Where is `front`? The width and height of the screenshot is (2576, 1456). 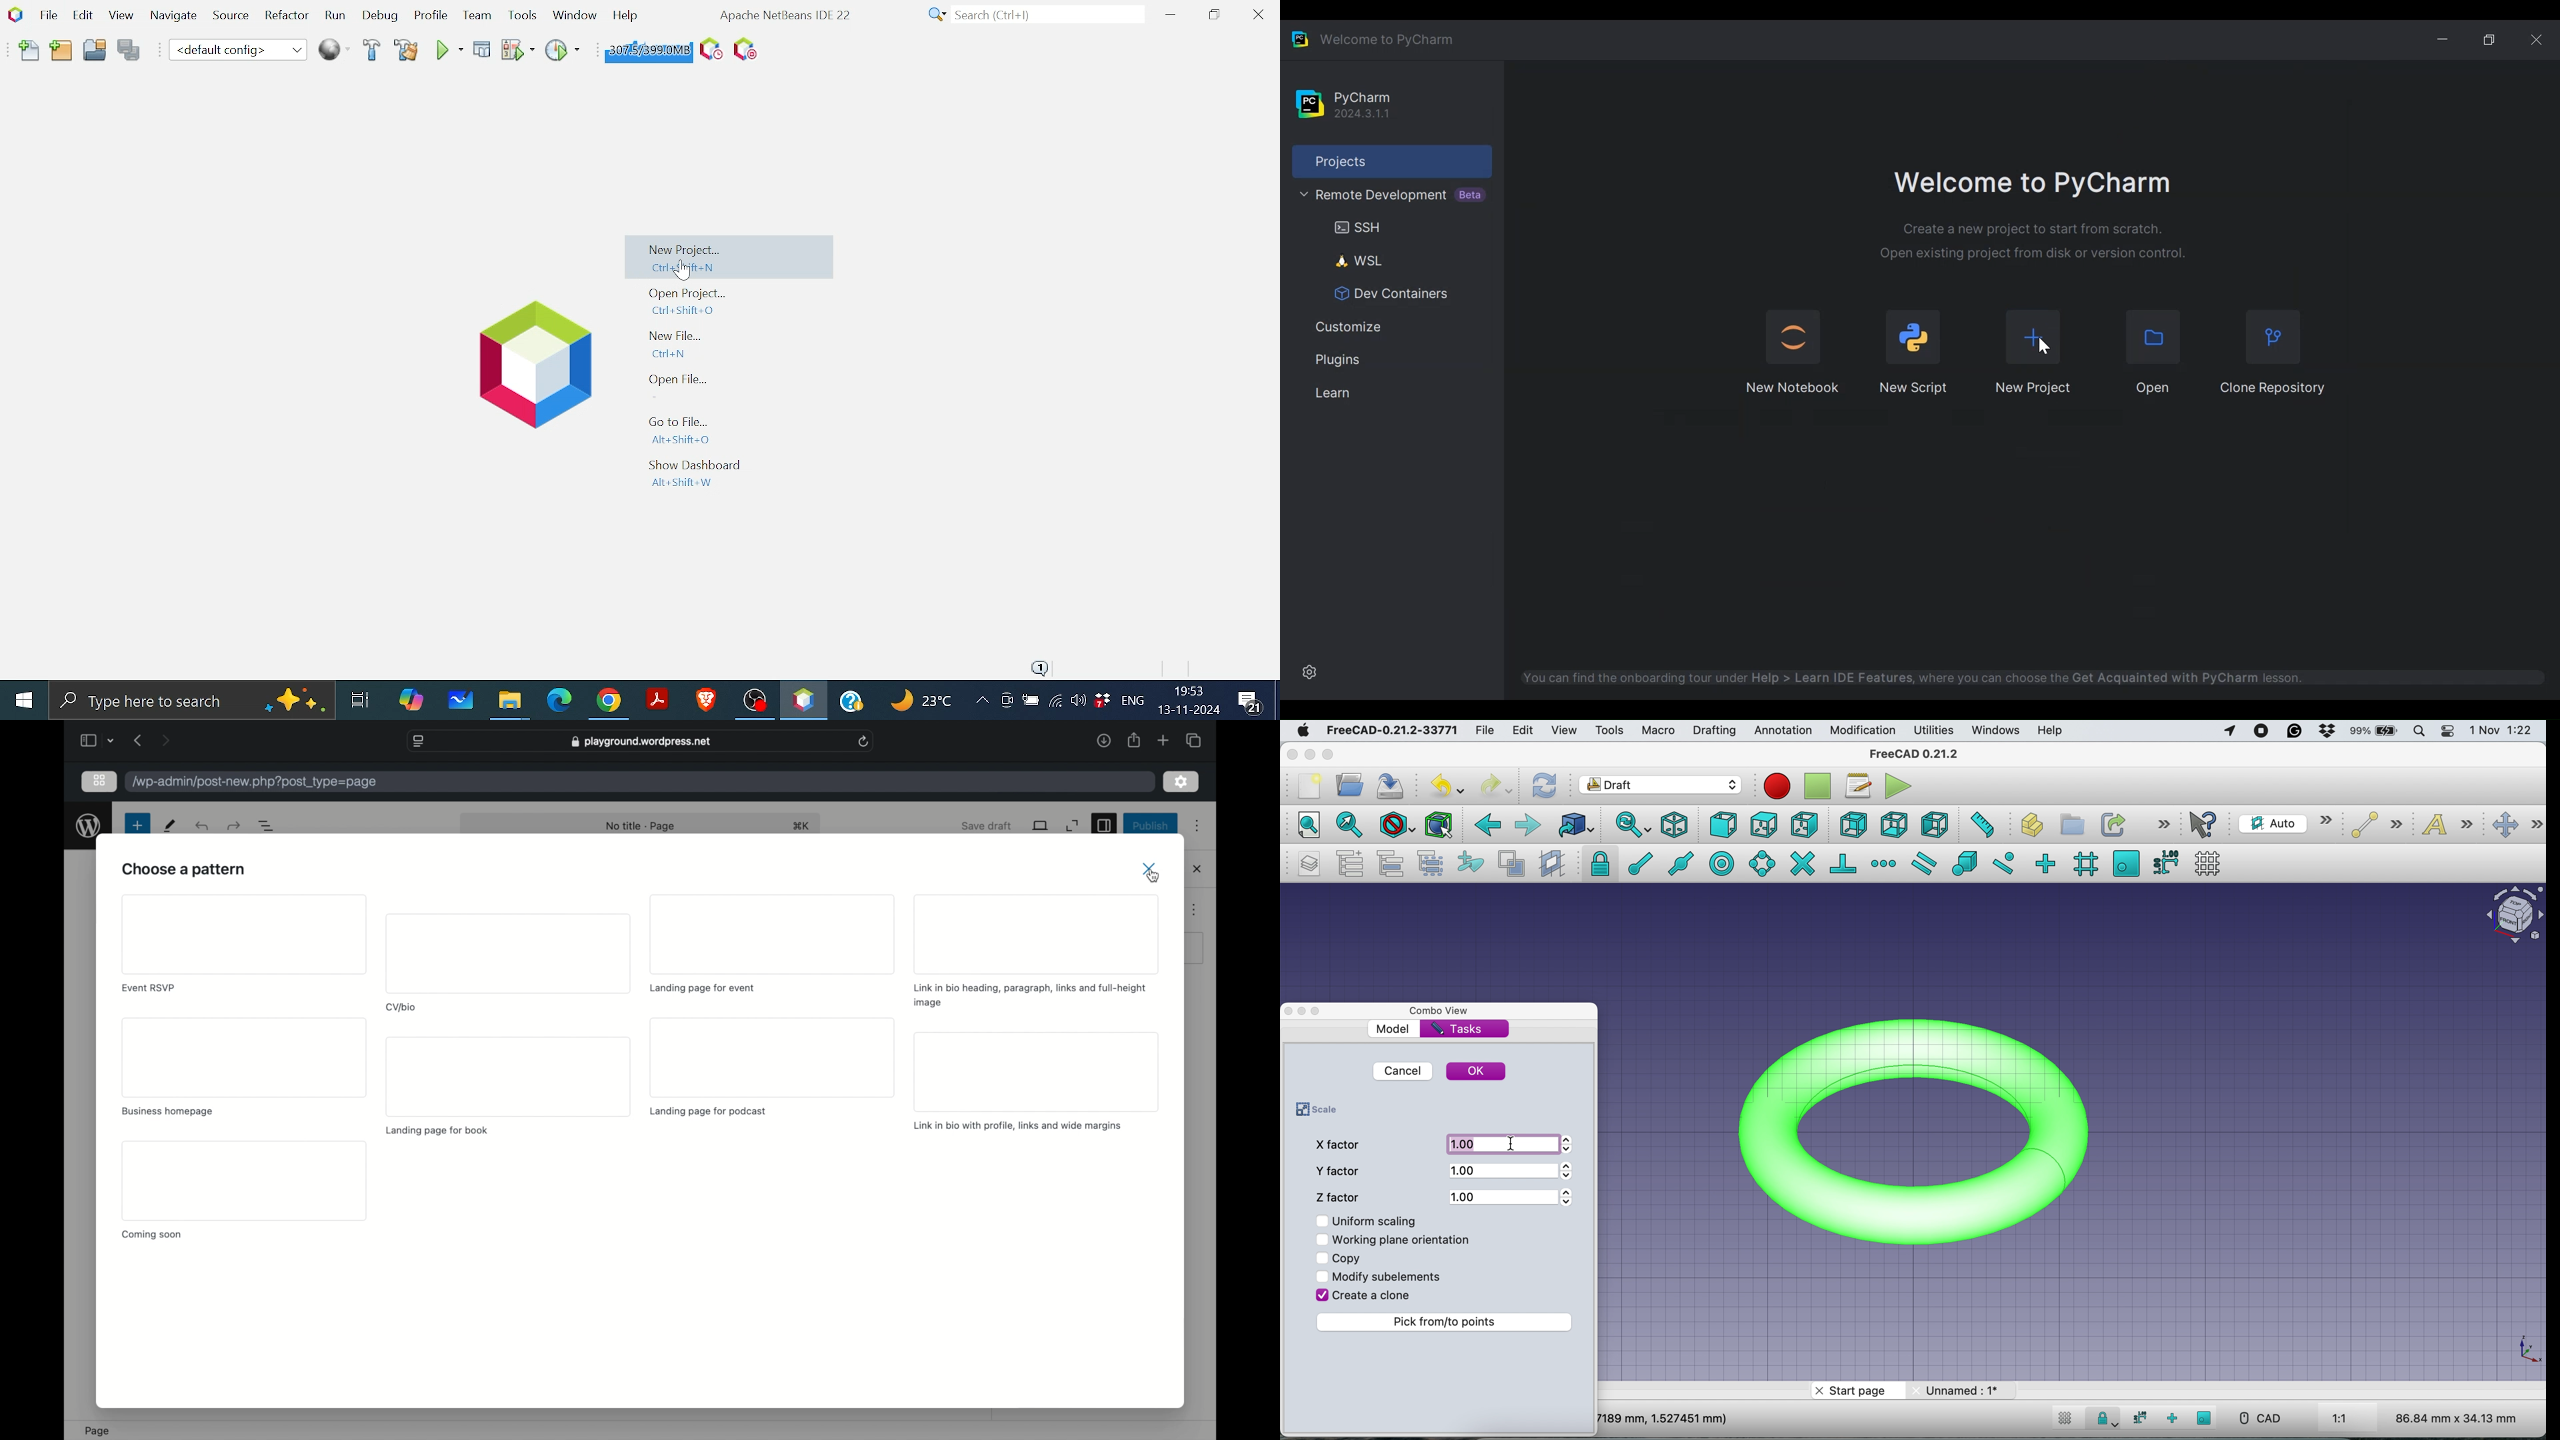 front is located at coordinates (1723, 826).